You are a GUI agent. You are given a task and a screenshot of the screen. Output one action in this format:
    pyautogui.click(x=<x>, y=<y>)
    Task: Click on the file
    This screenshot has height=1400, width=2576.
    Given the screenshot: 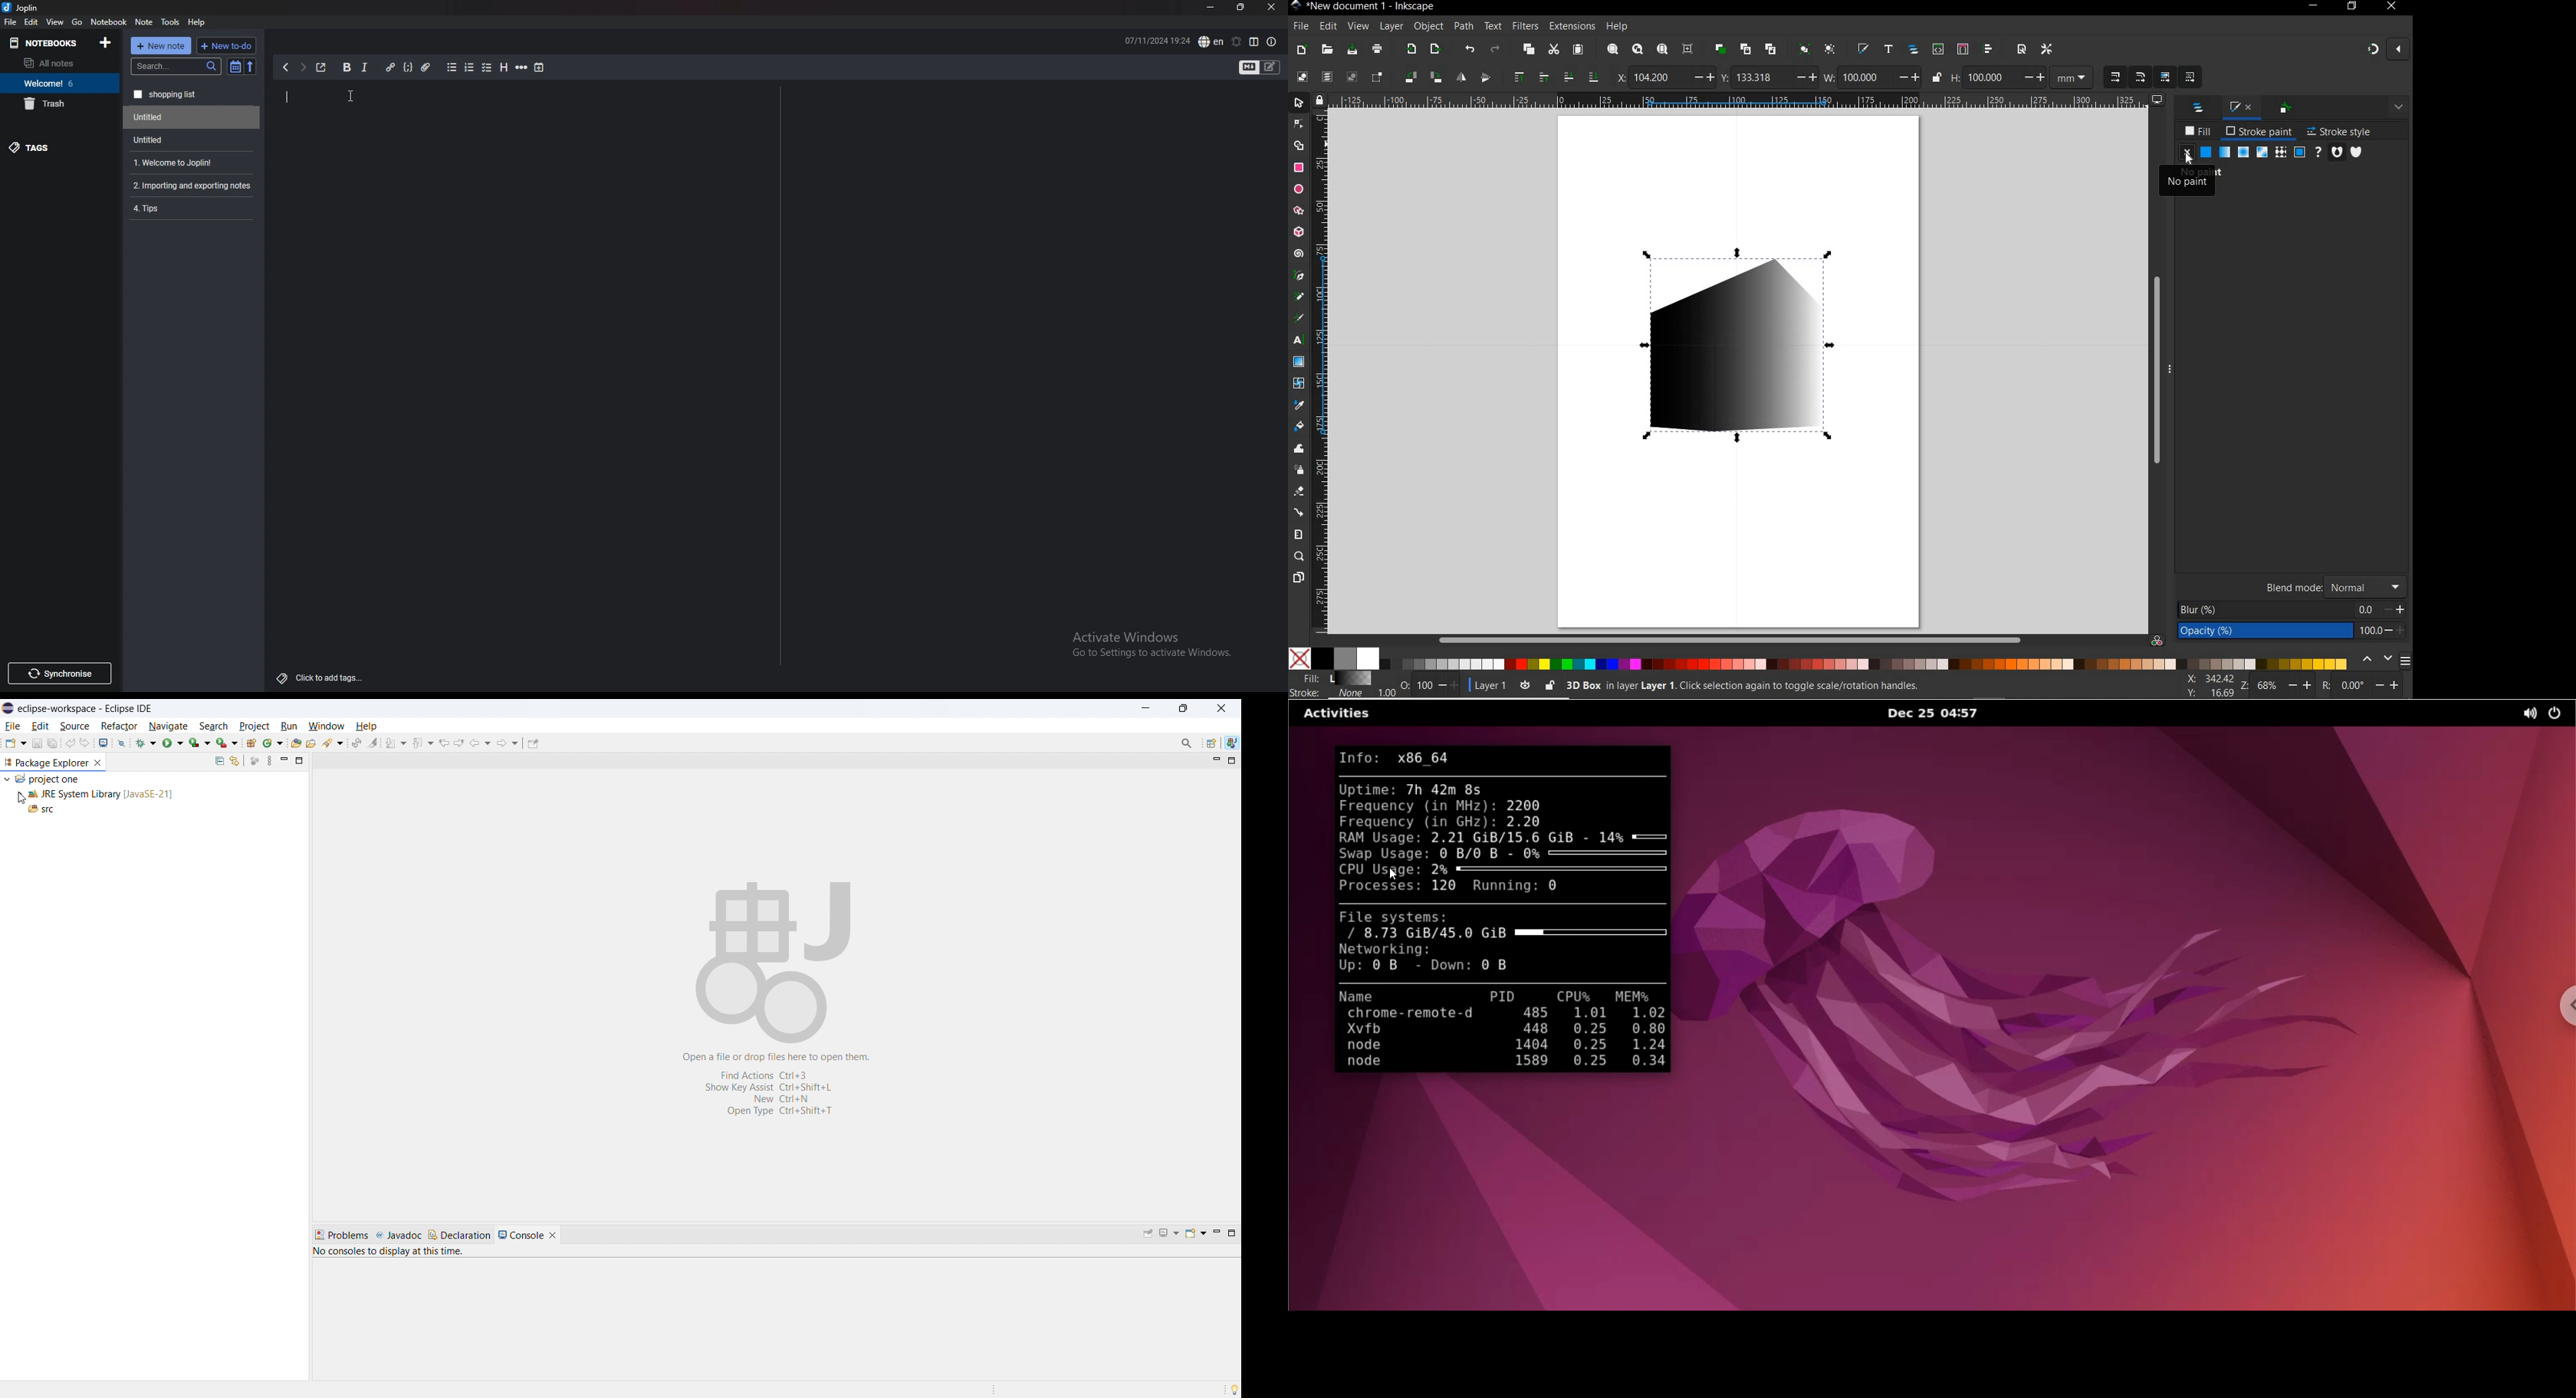 What is the action you would take?
    pyautogui.click(x=10, y=21)
    